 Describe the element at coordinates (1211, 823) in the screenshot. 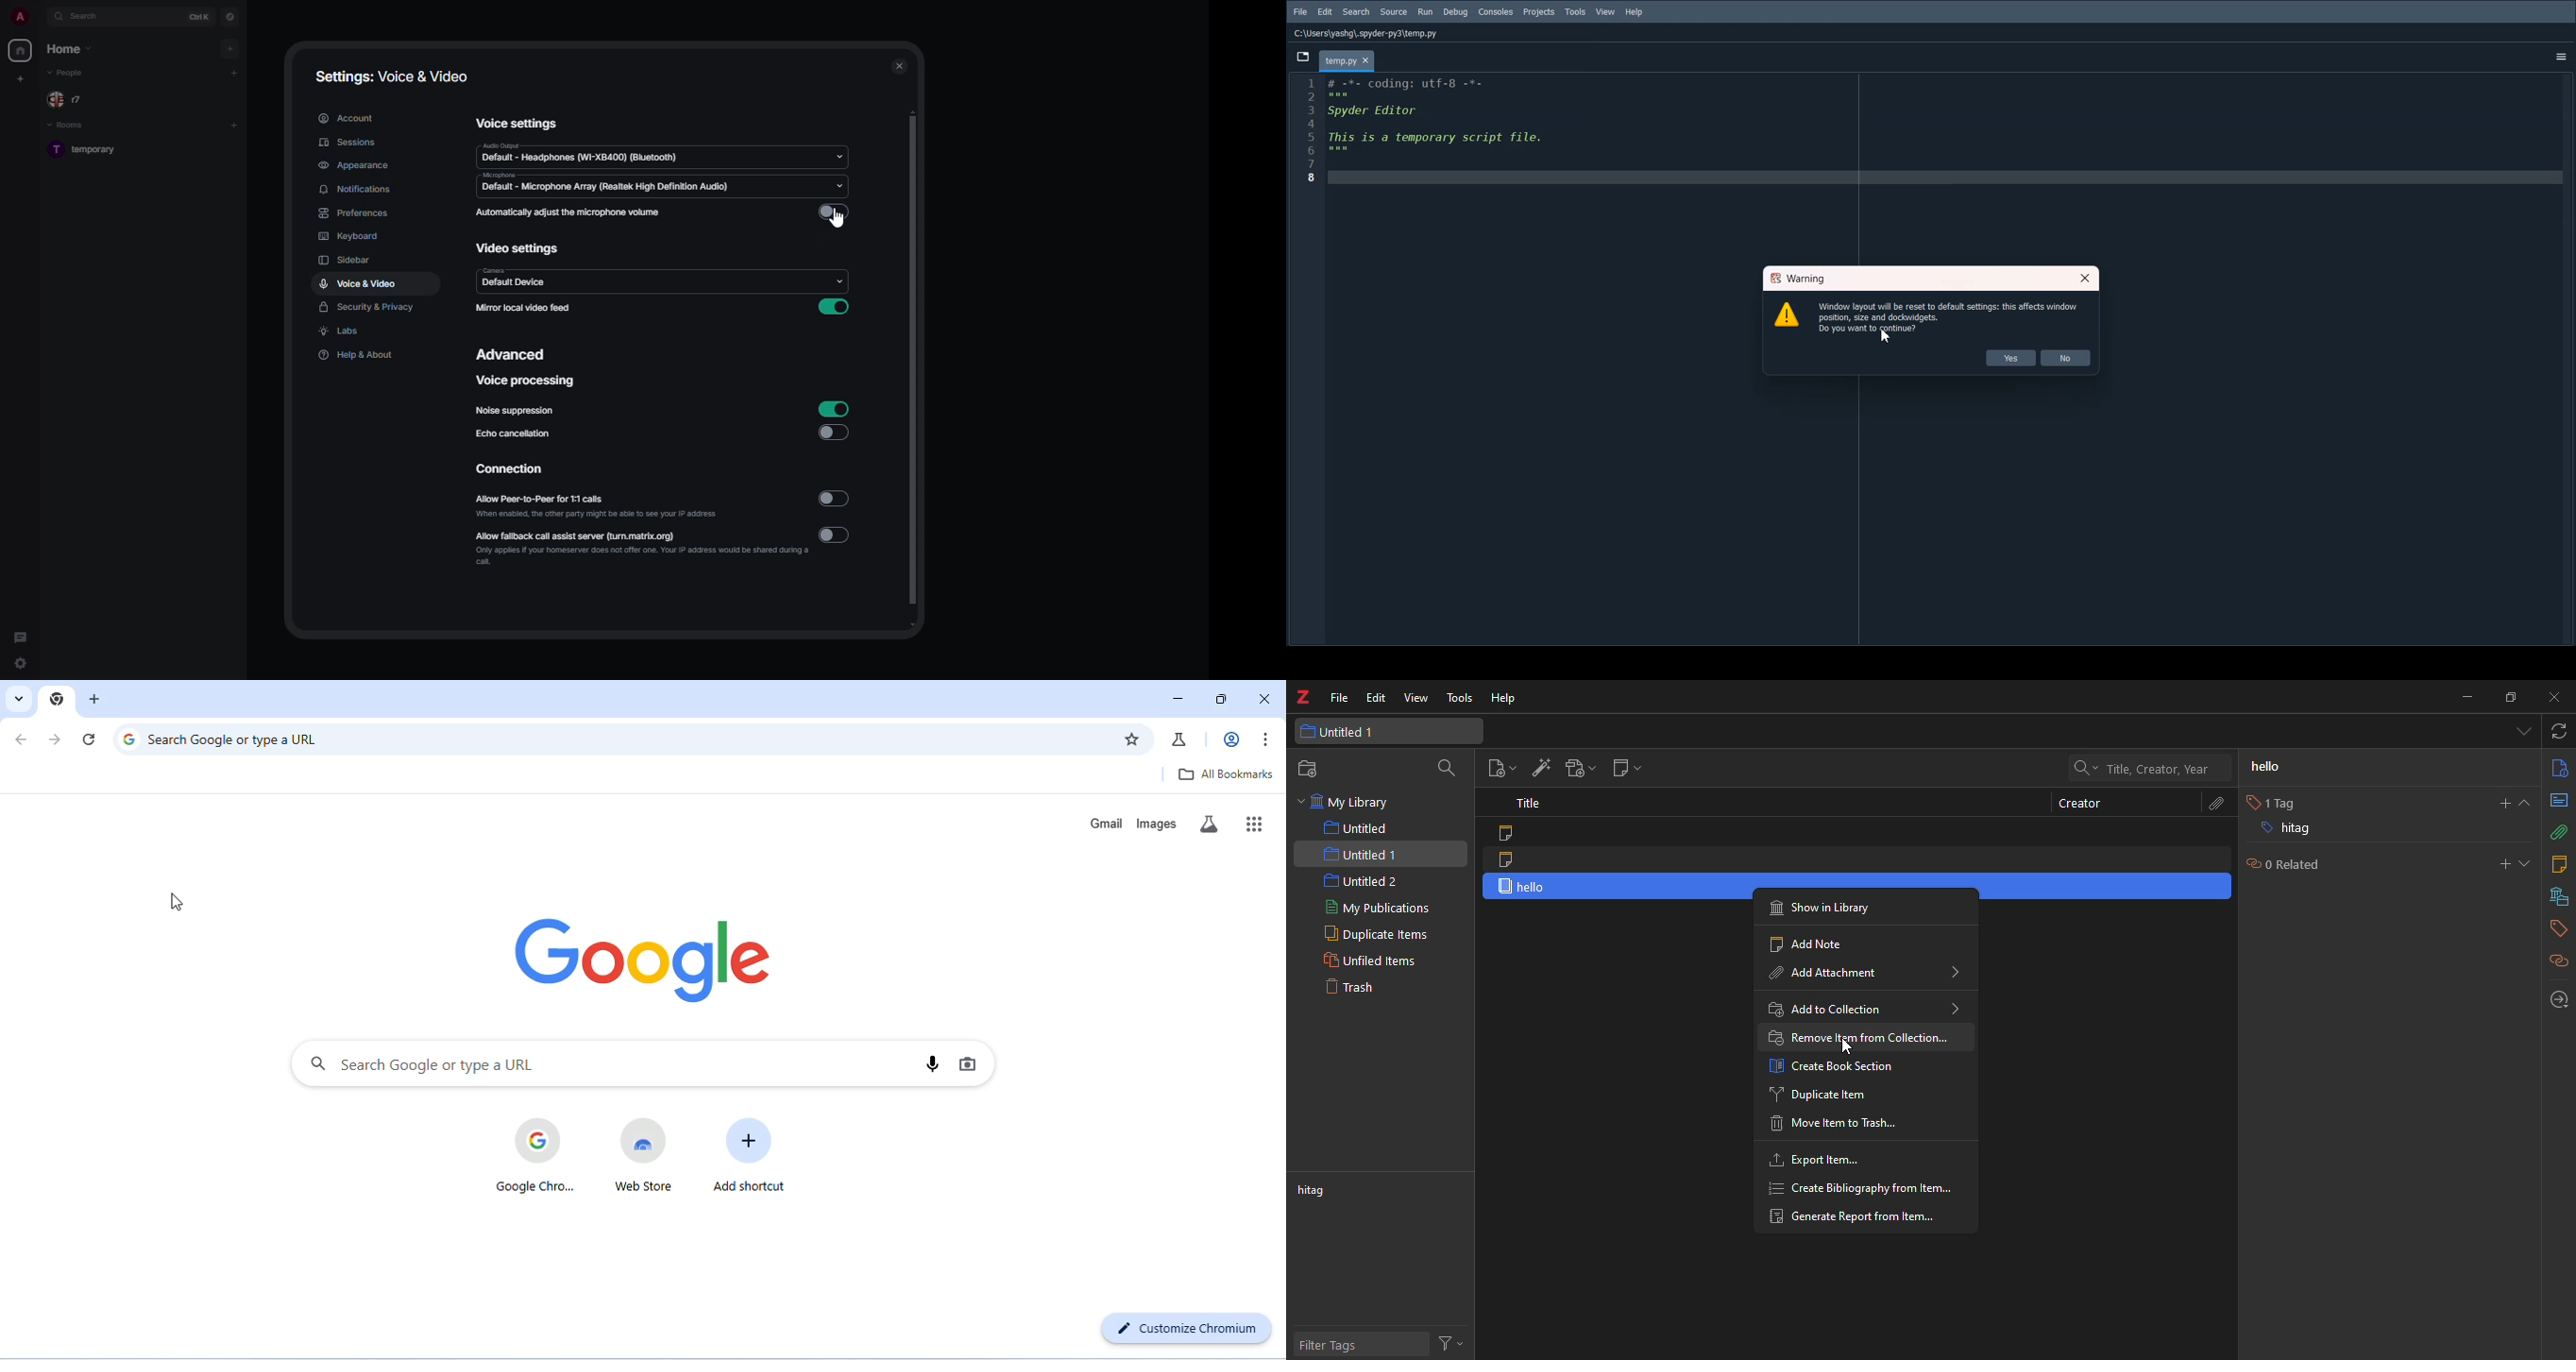

I see `search labs` at that location.